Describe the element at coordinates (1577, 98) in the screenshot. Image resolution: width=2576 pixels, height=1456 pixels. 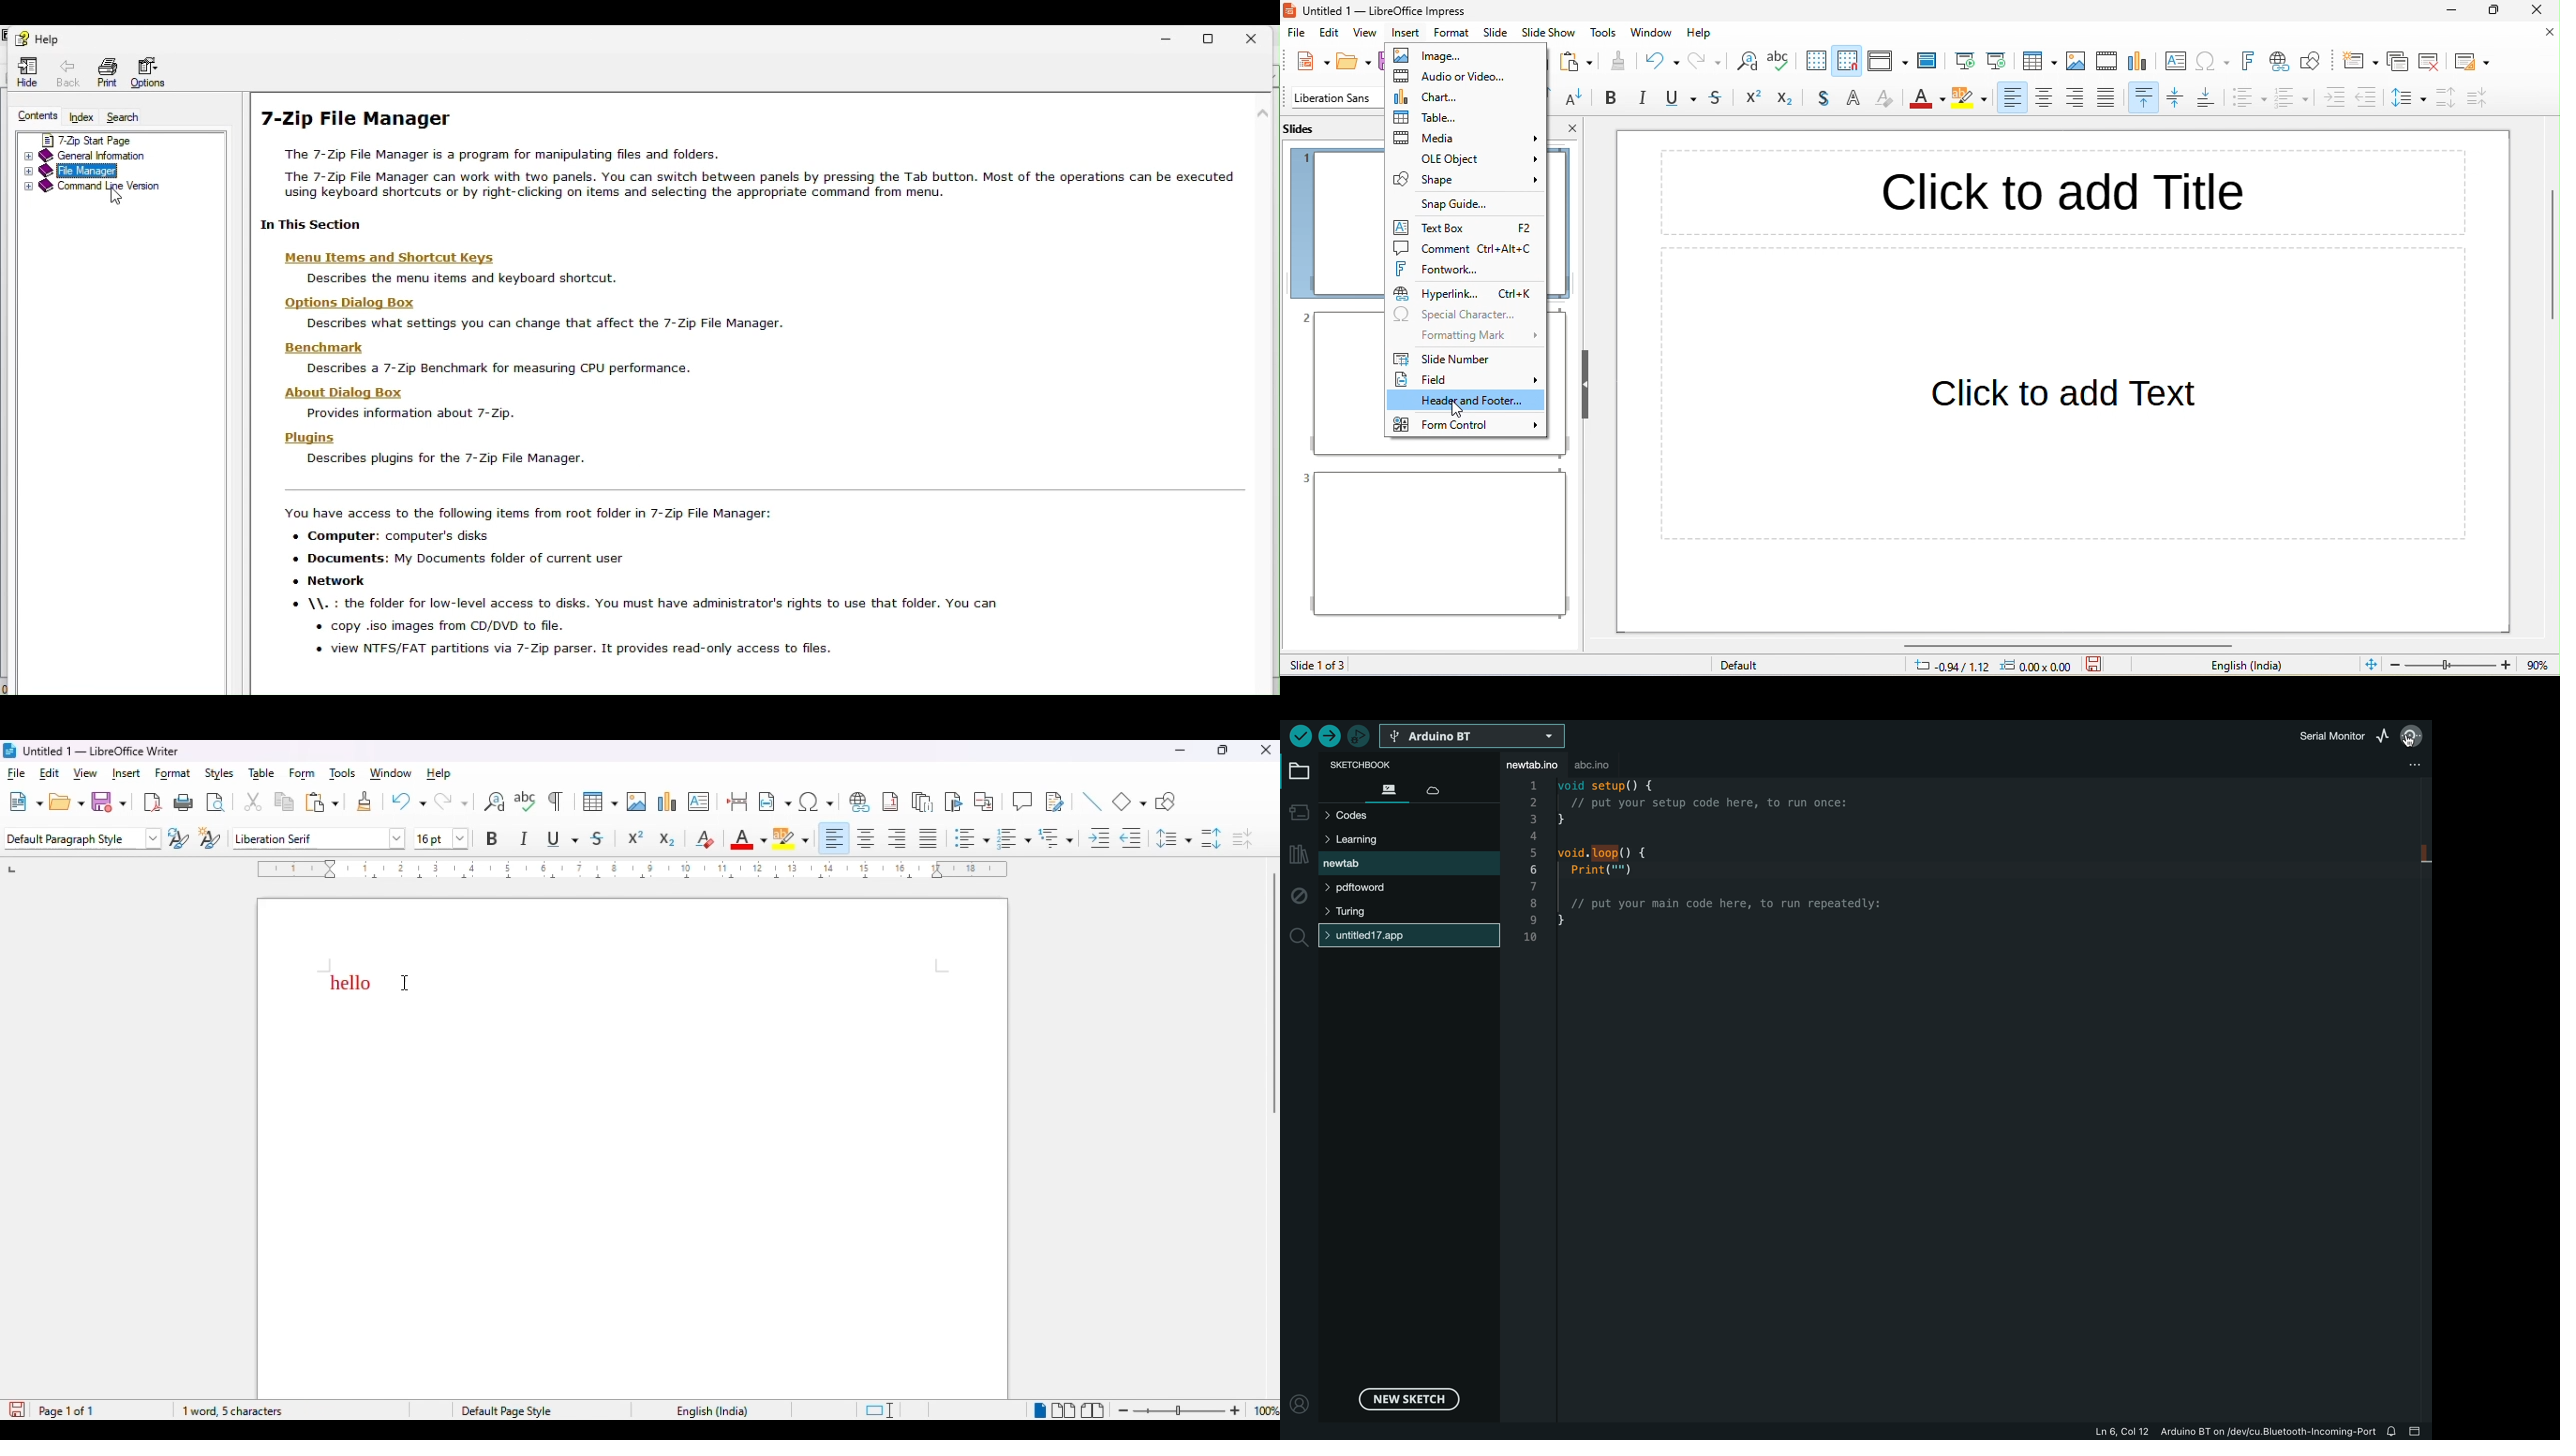
I see `decrease font size` at that location.